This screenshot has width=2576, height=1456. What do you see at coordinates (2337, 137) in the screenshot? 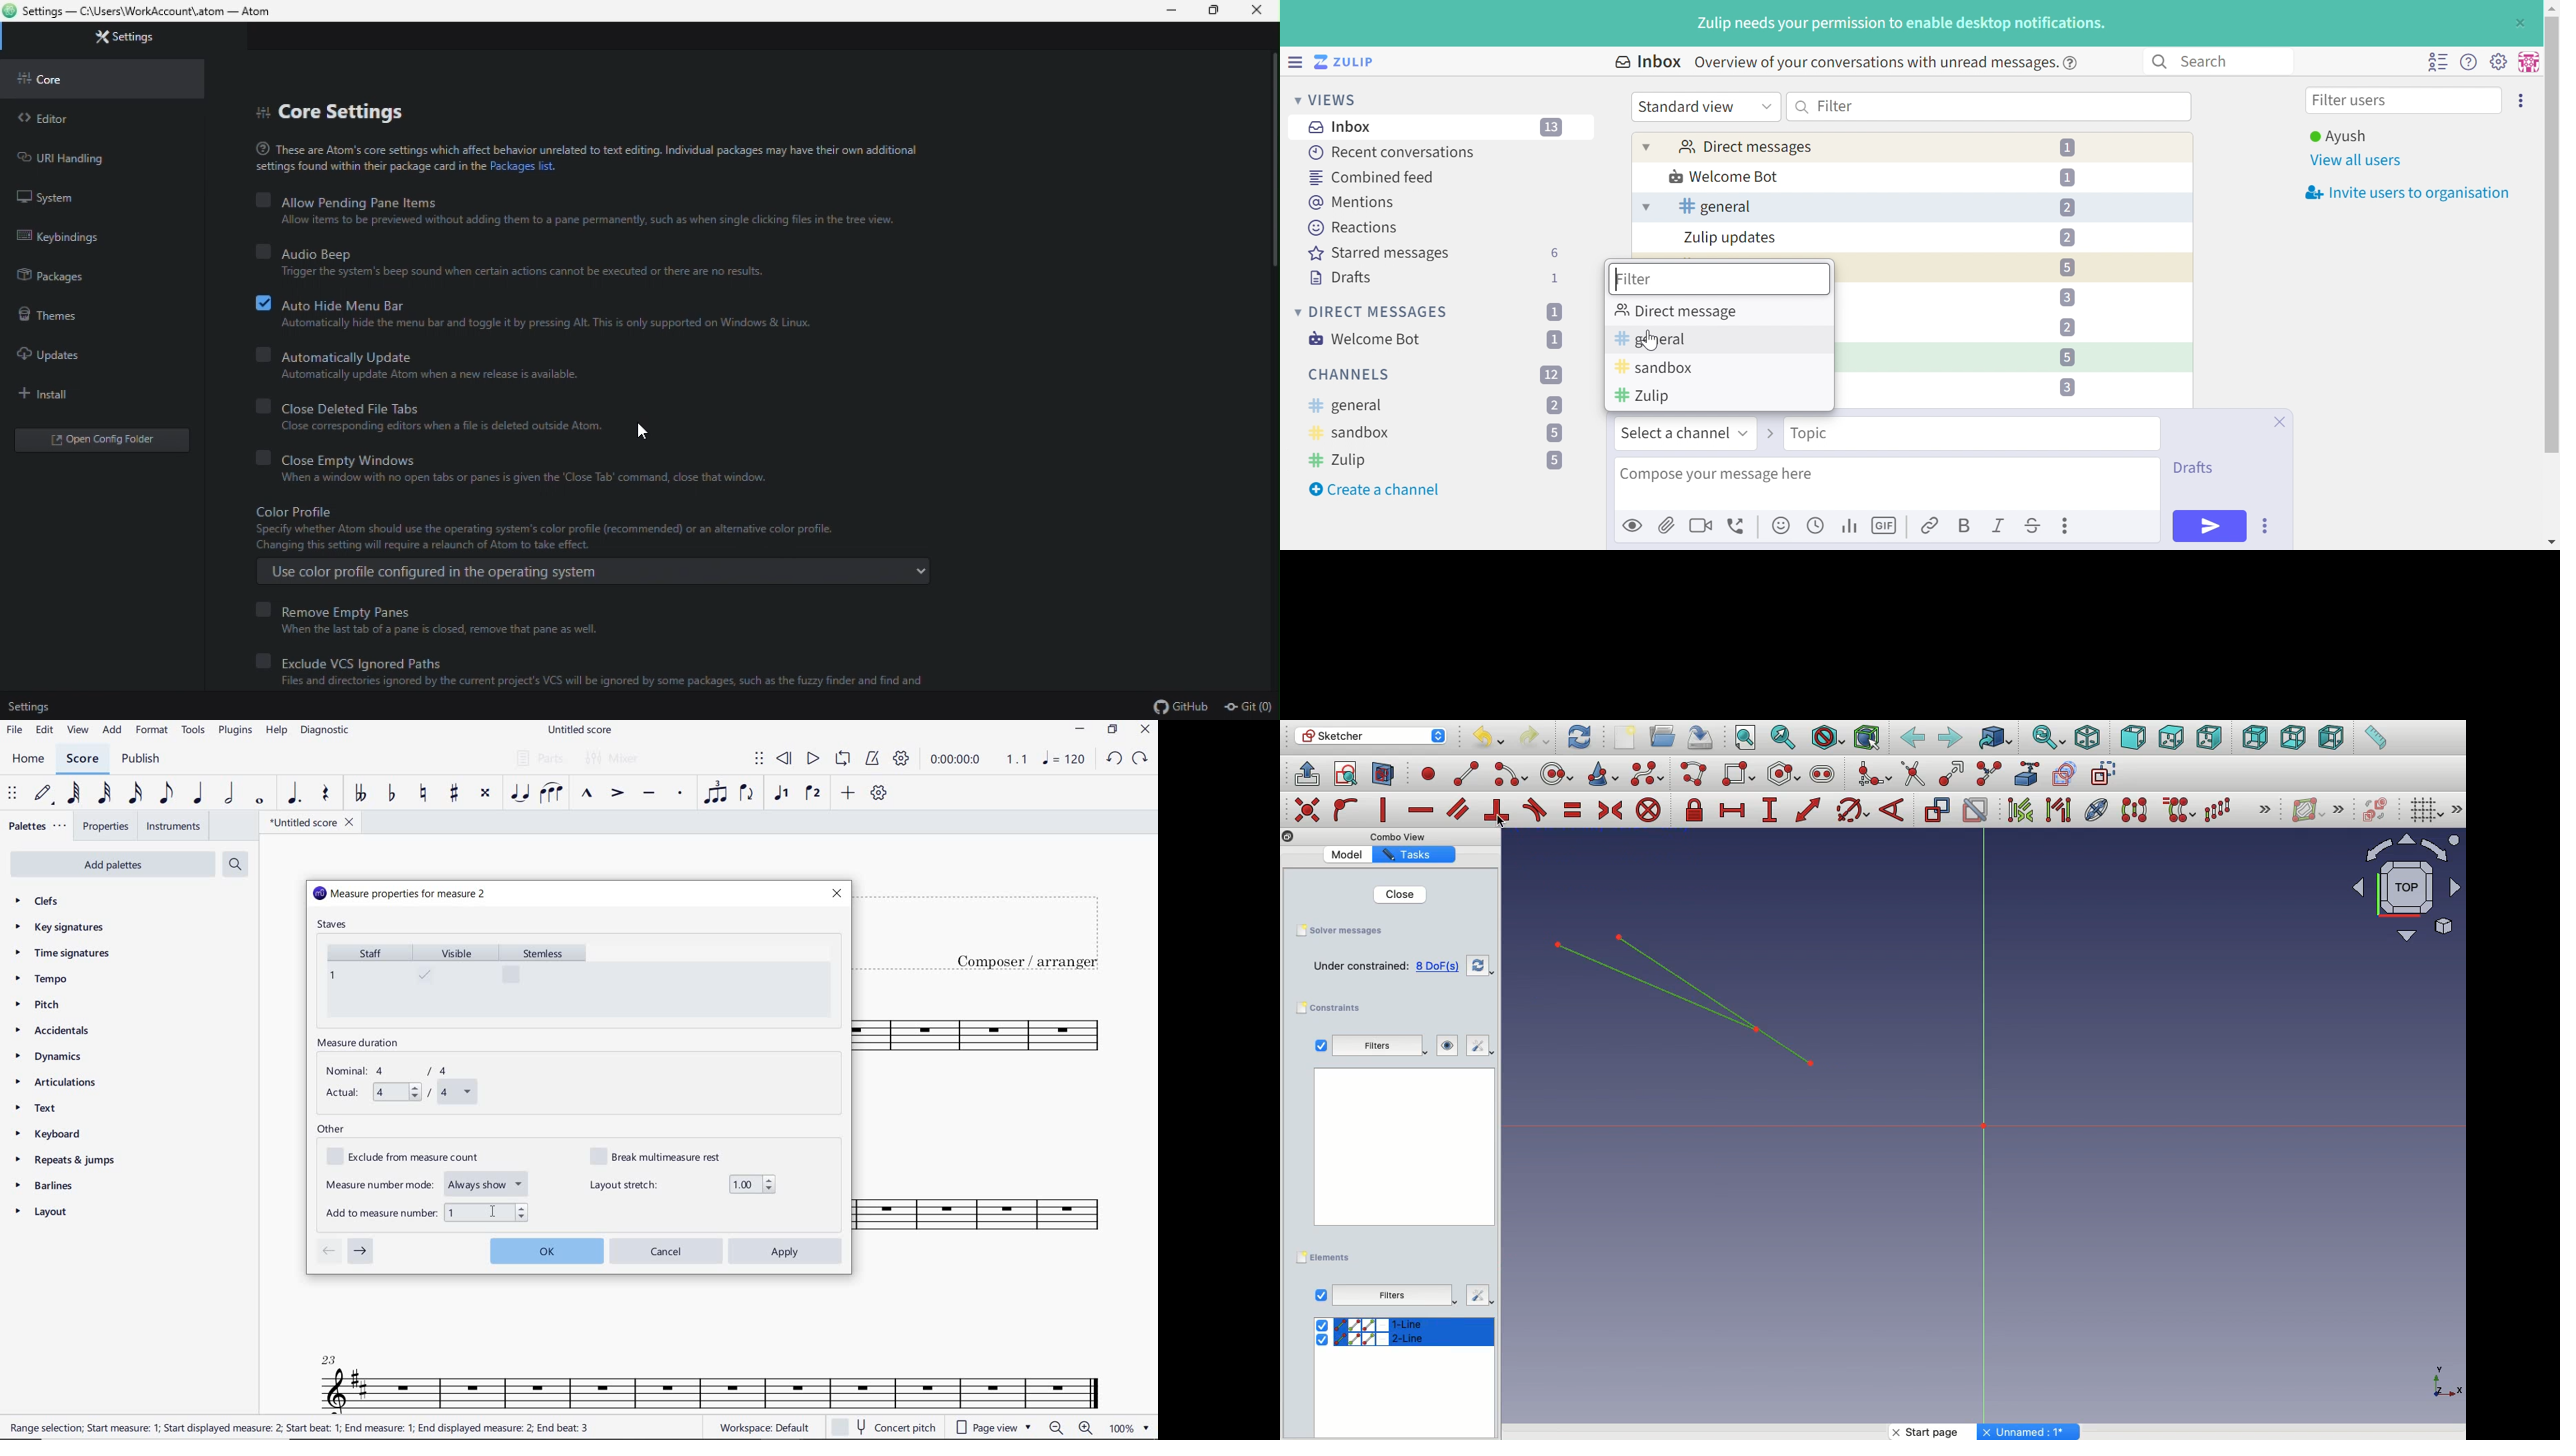
I see `Ayush` at bounding box center [2337, 137].